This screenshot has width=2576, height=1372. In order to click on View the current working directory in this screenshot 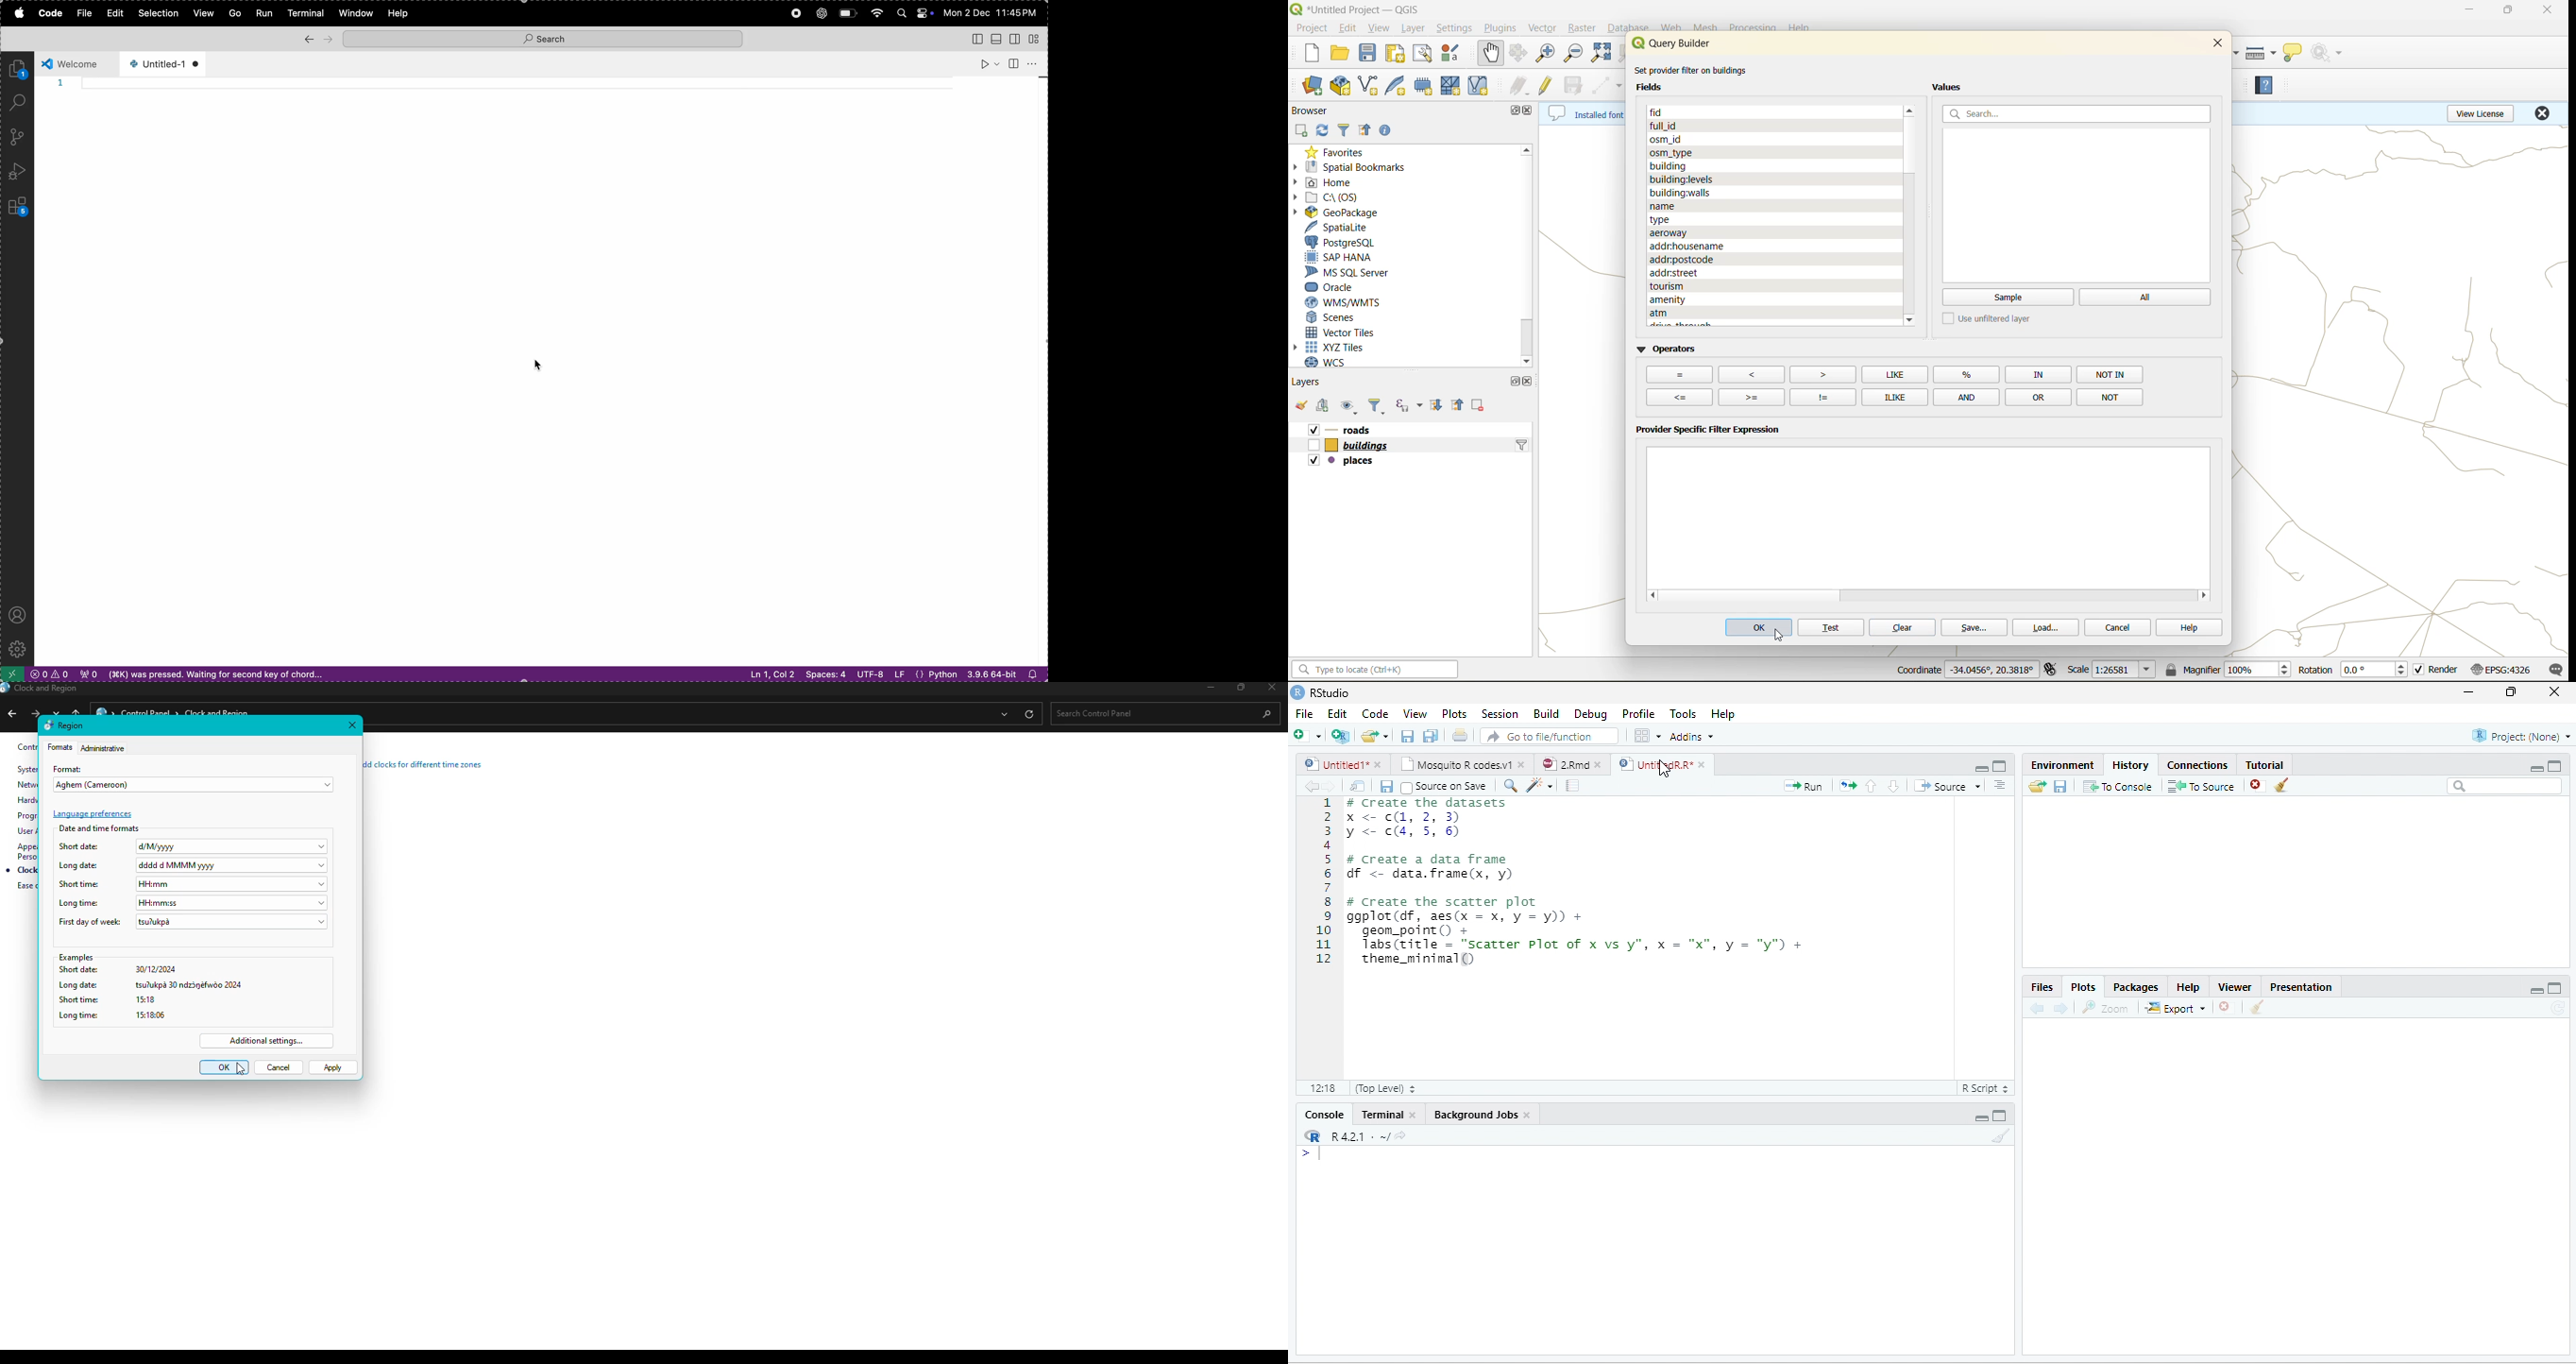, I will do `click(1400, 1134)`.